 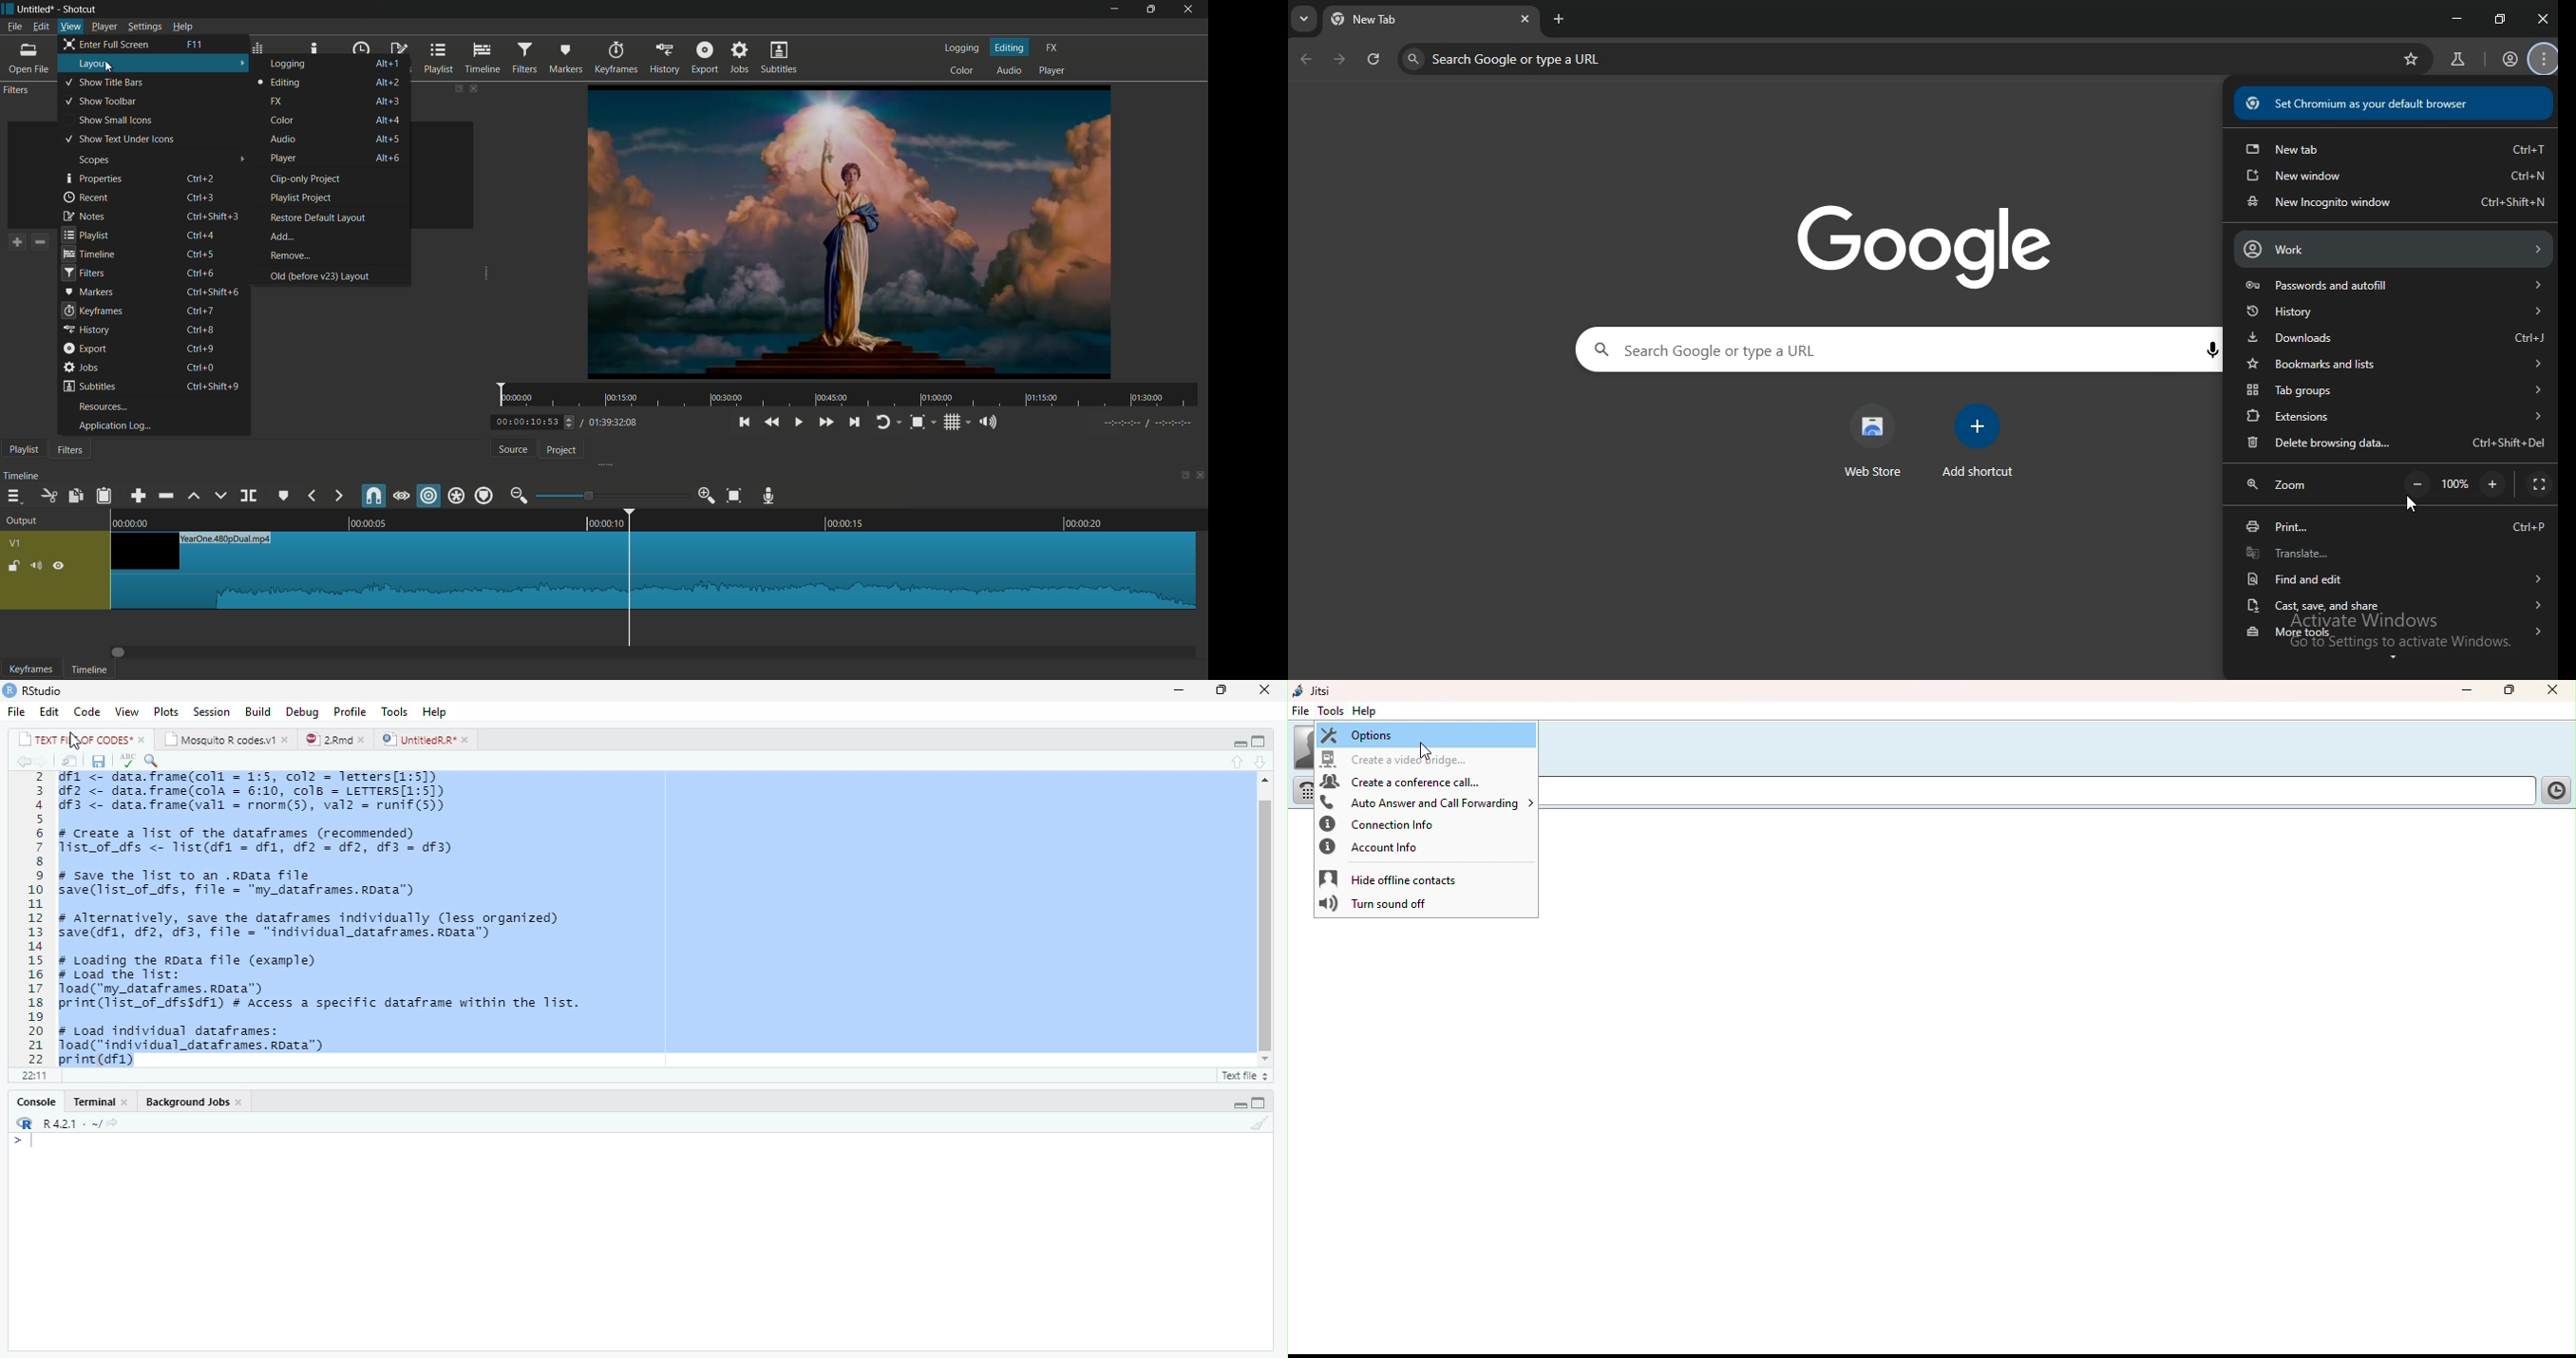 I want to click on Minimize, so click(x=1181, y=689).